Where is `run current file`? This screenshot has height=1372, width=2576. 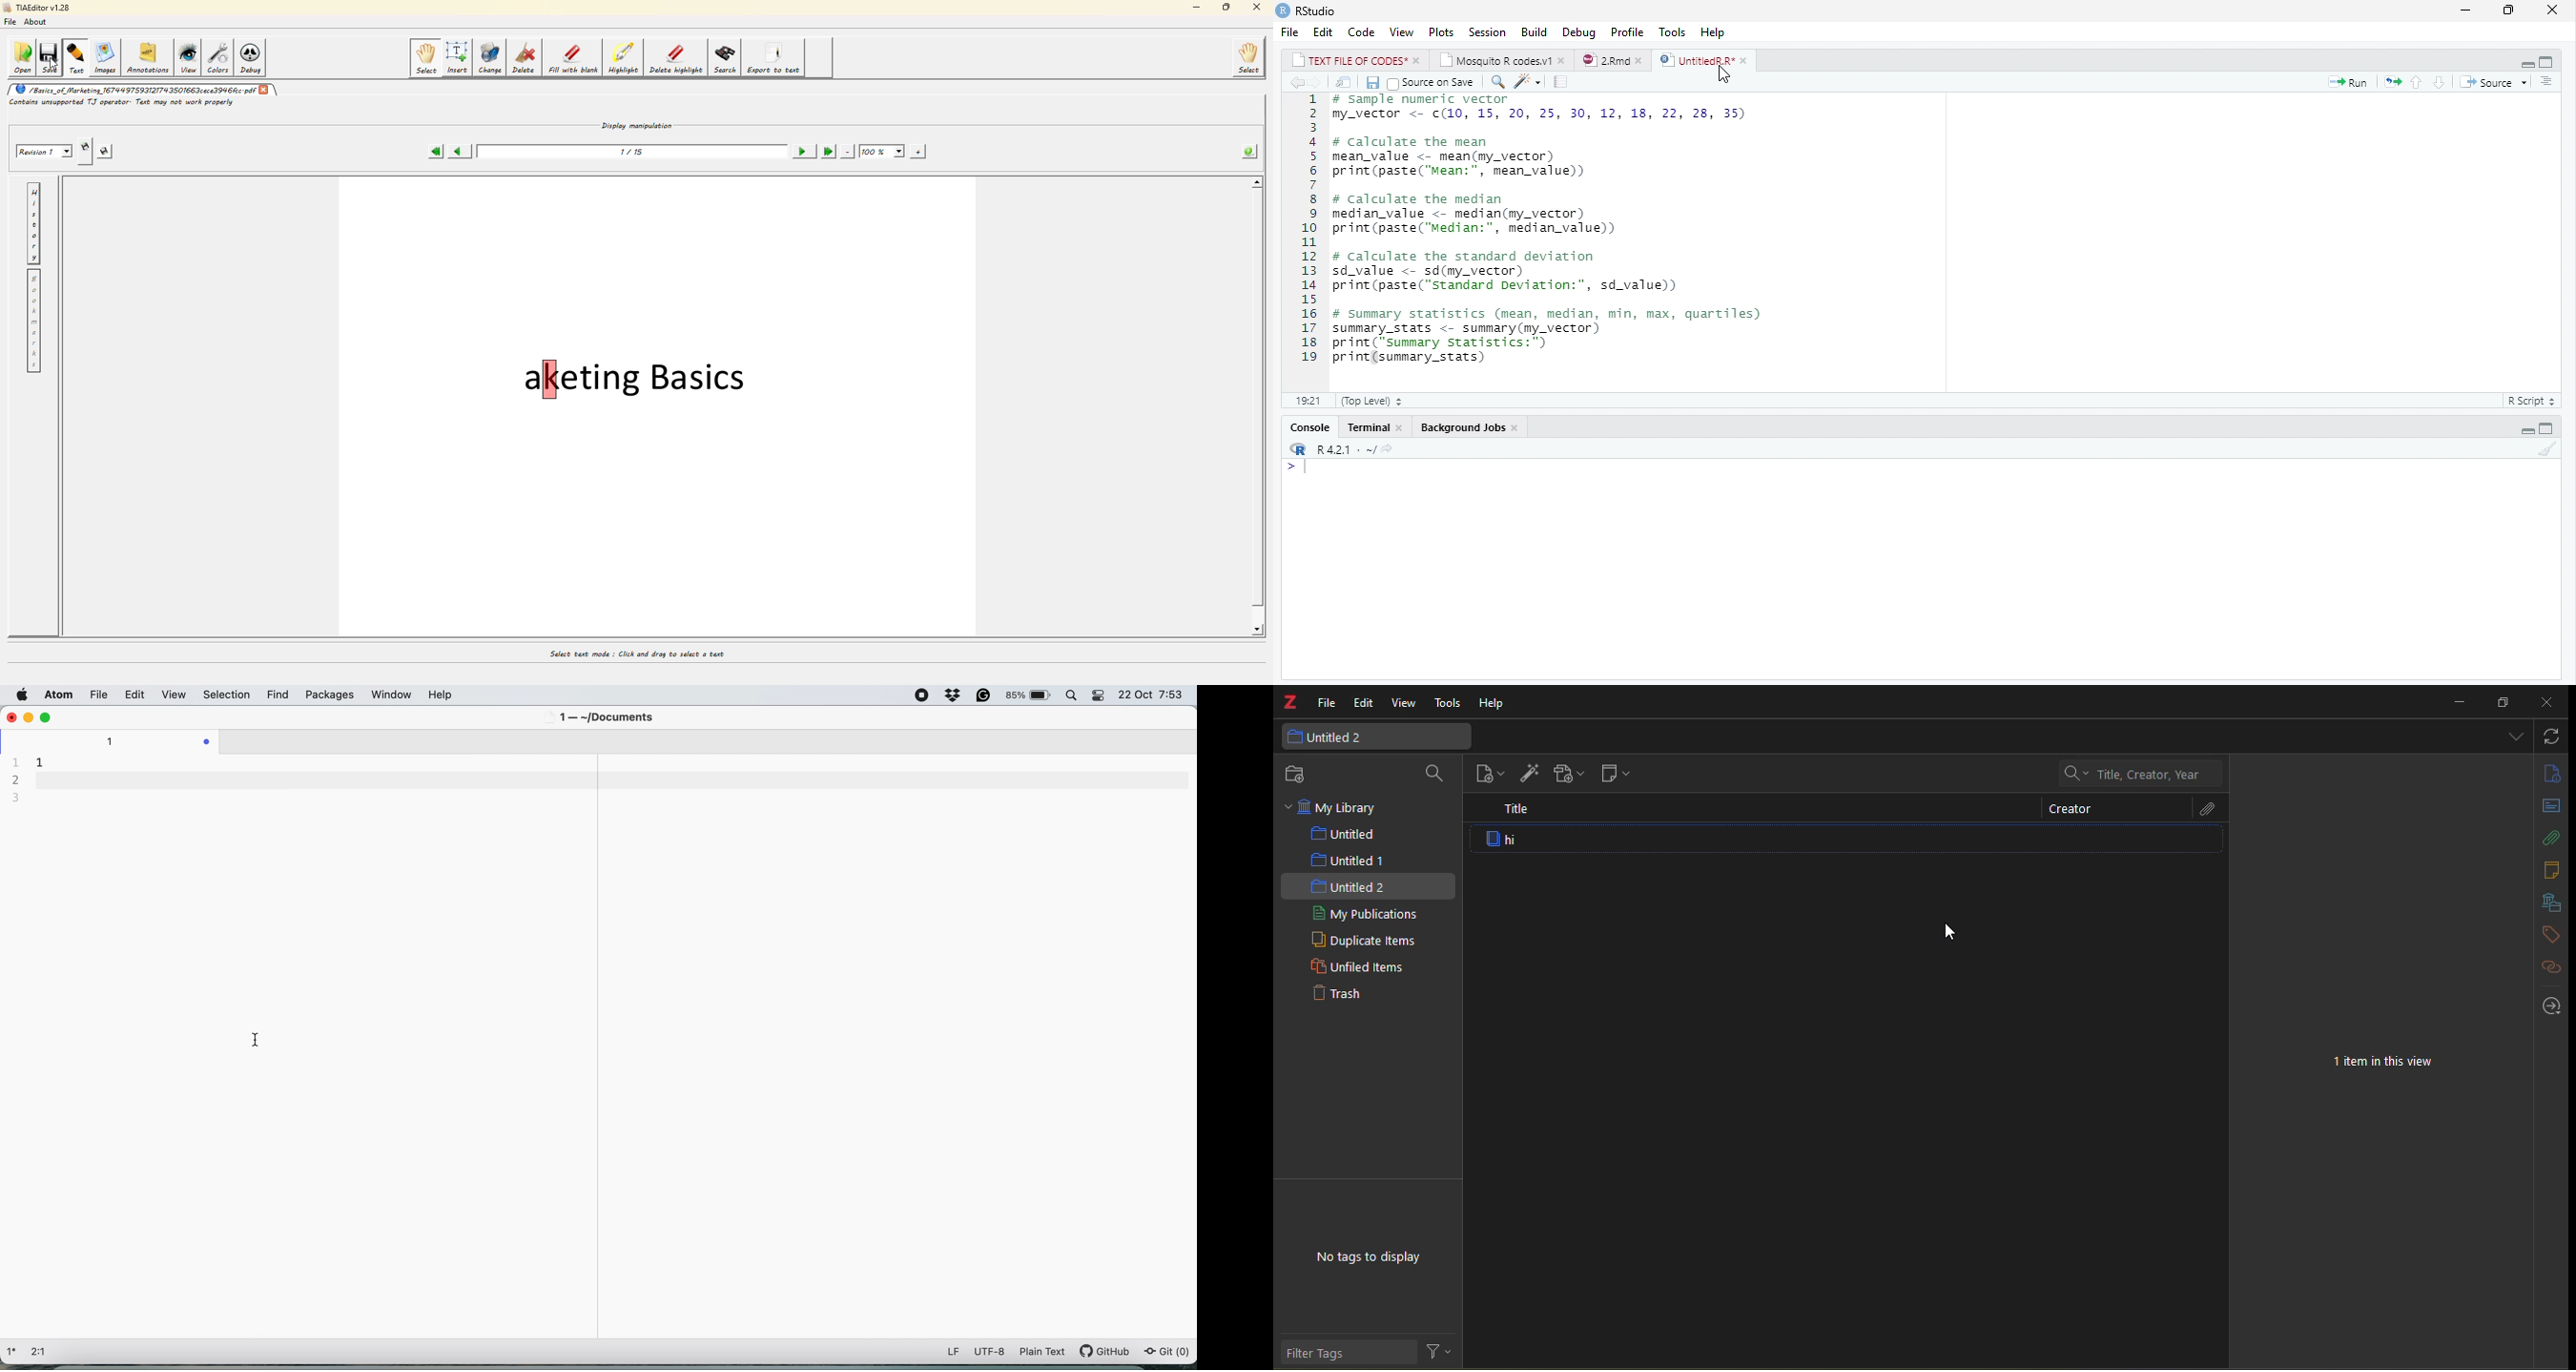 run current file is located at coordinates (2352, 83).